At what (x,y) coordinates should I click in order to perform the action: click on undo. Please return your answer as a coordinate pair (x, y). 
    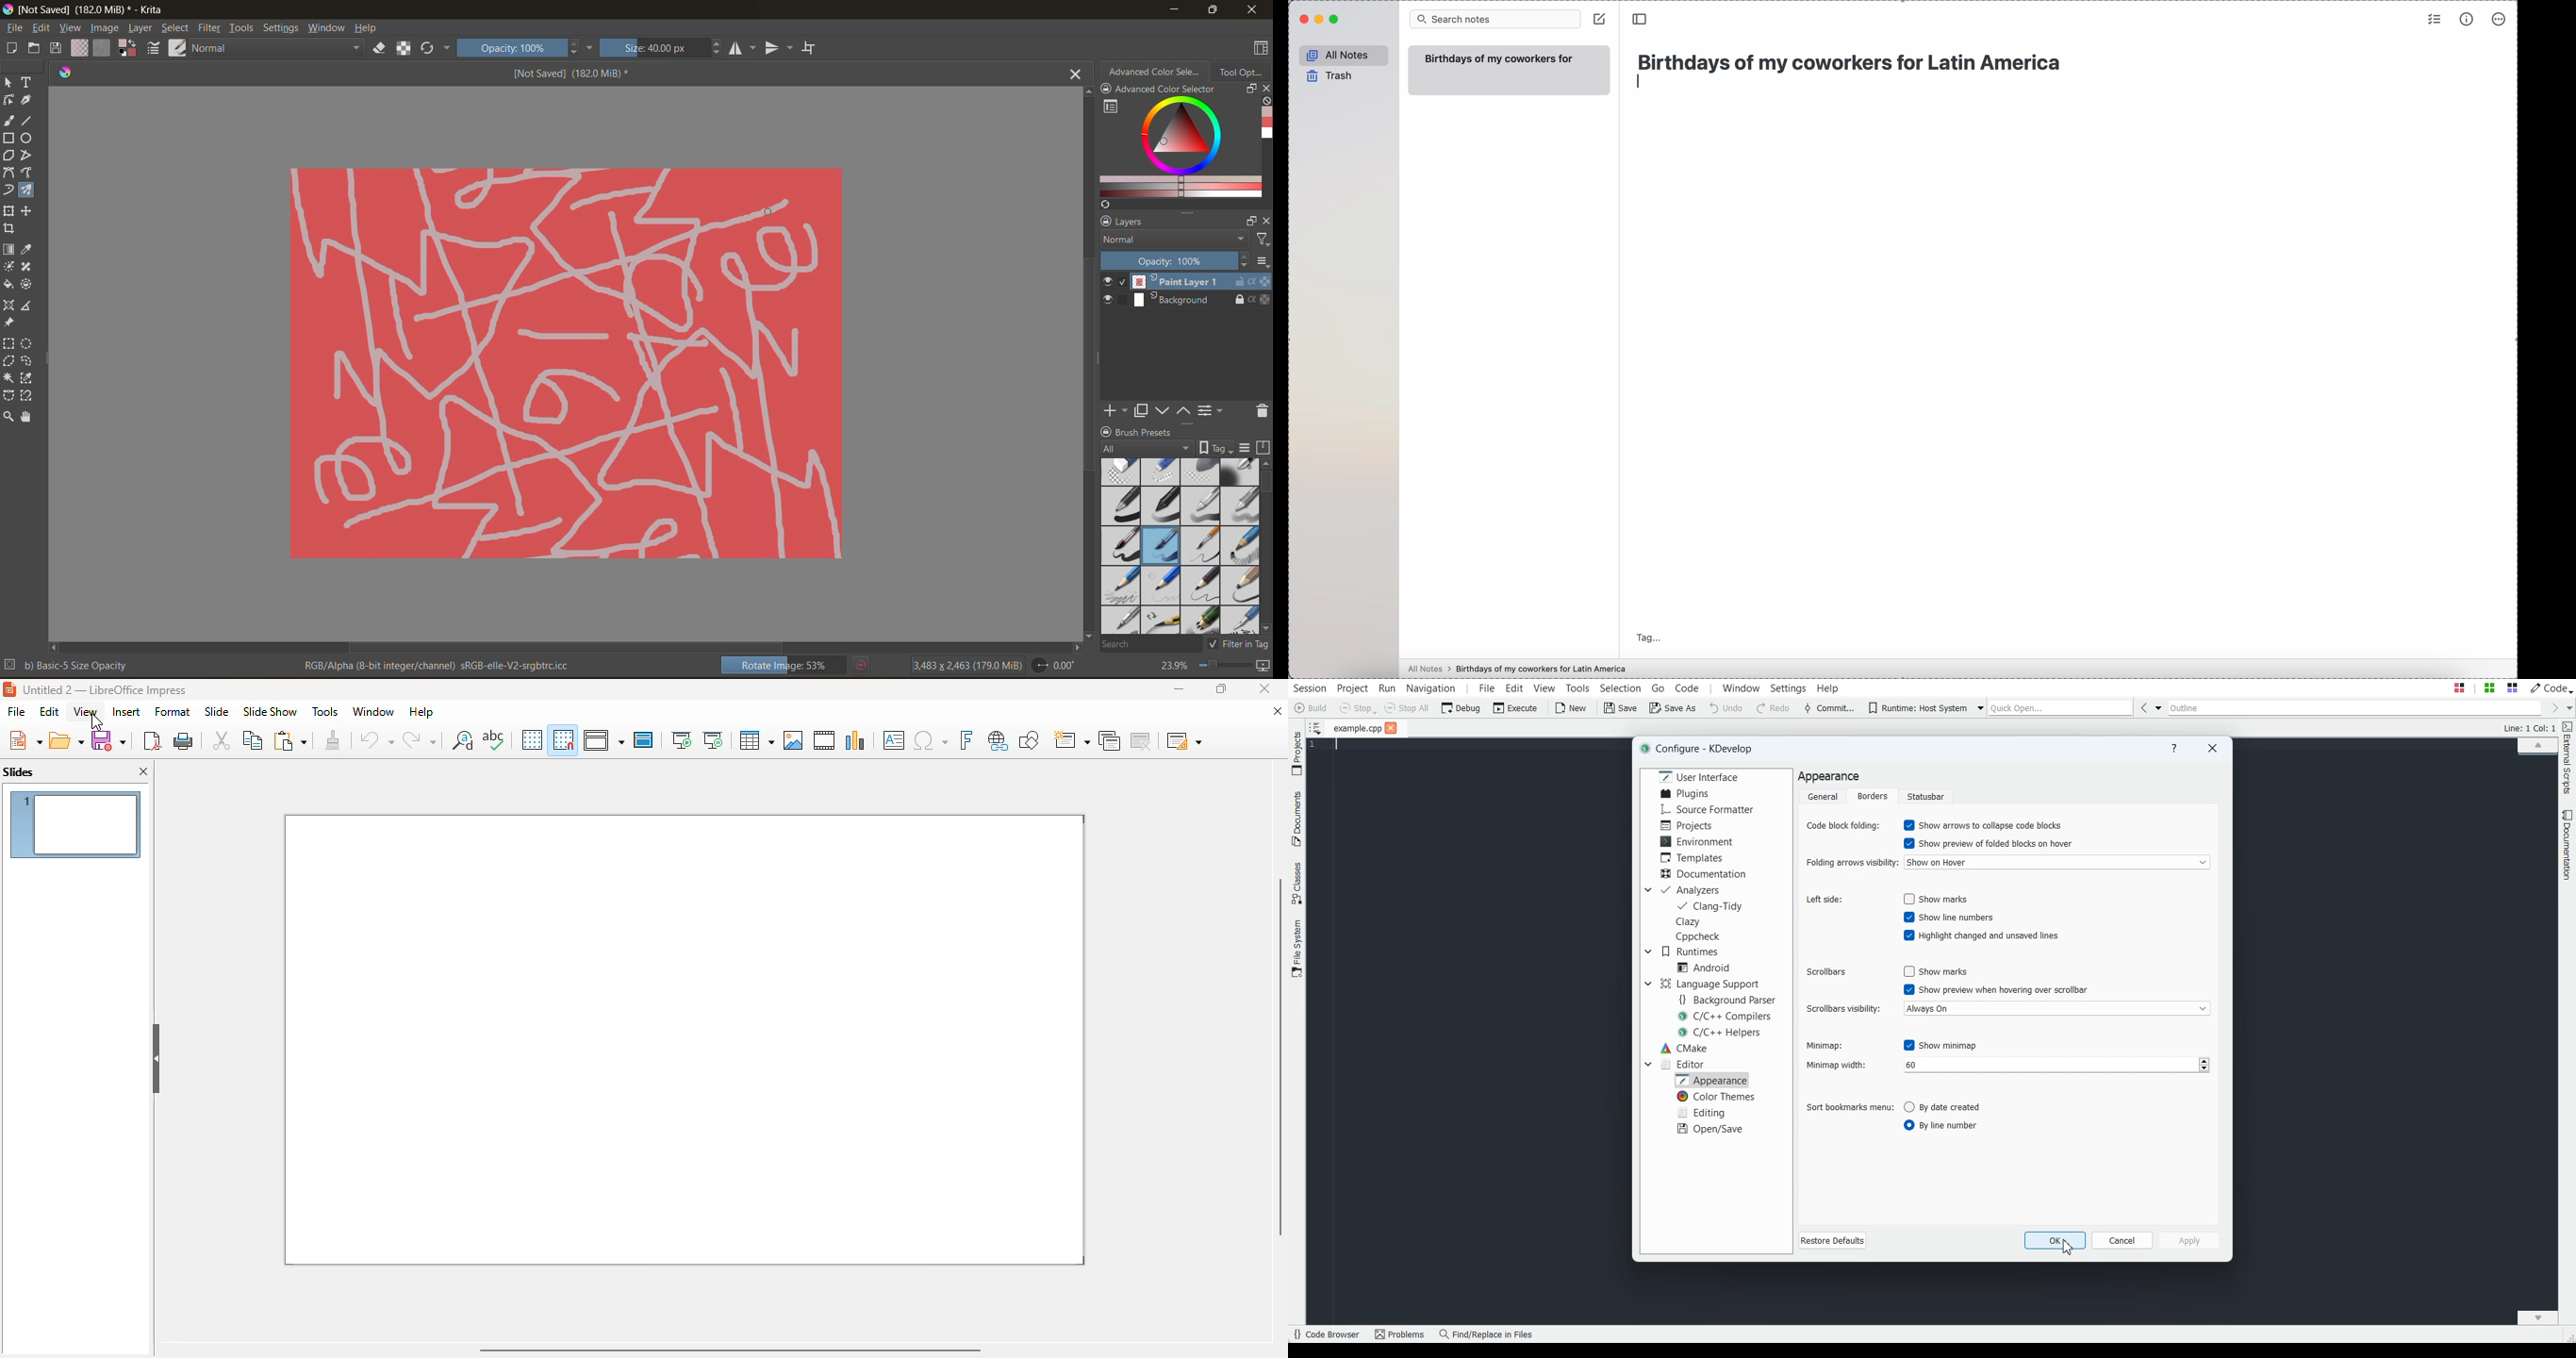
    Looking at the image, I should click on (375, 740).